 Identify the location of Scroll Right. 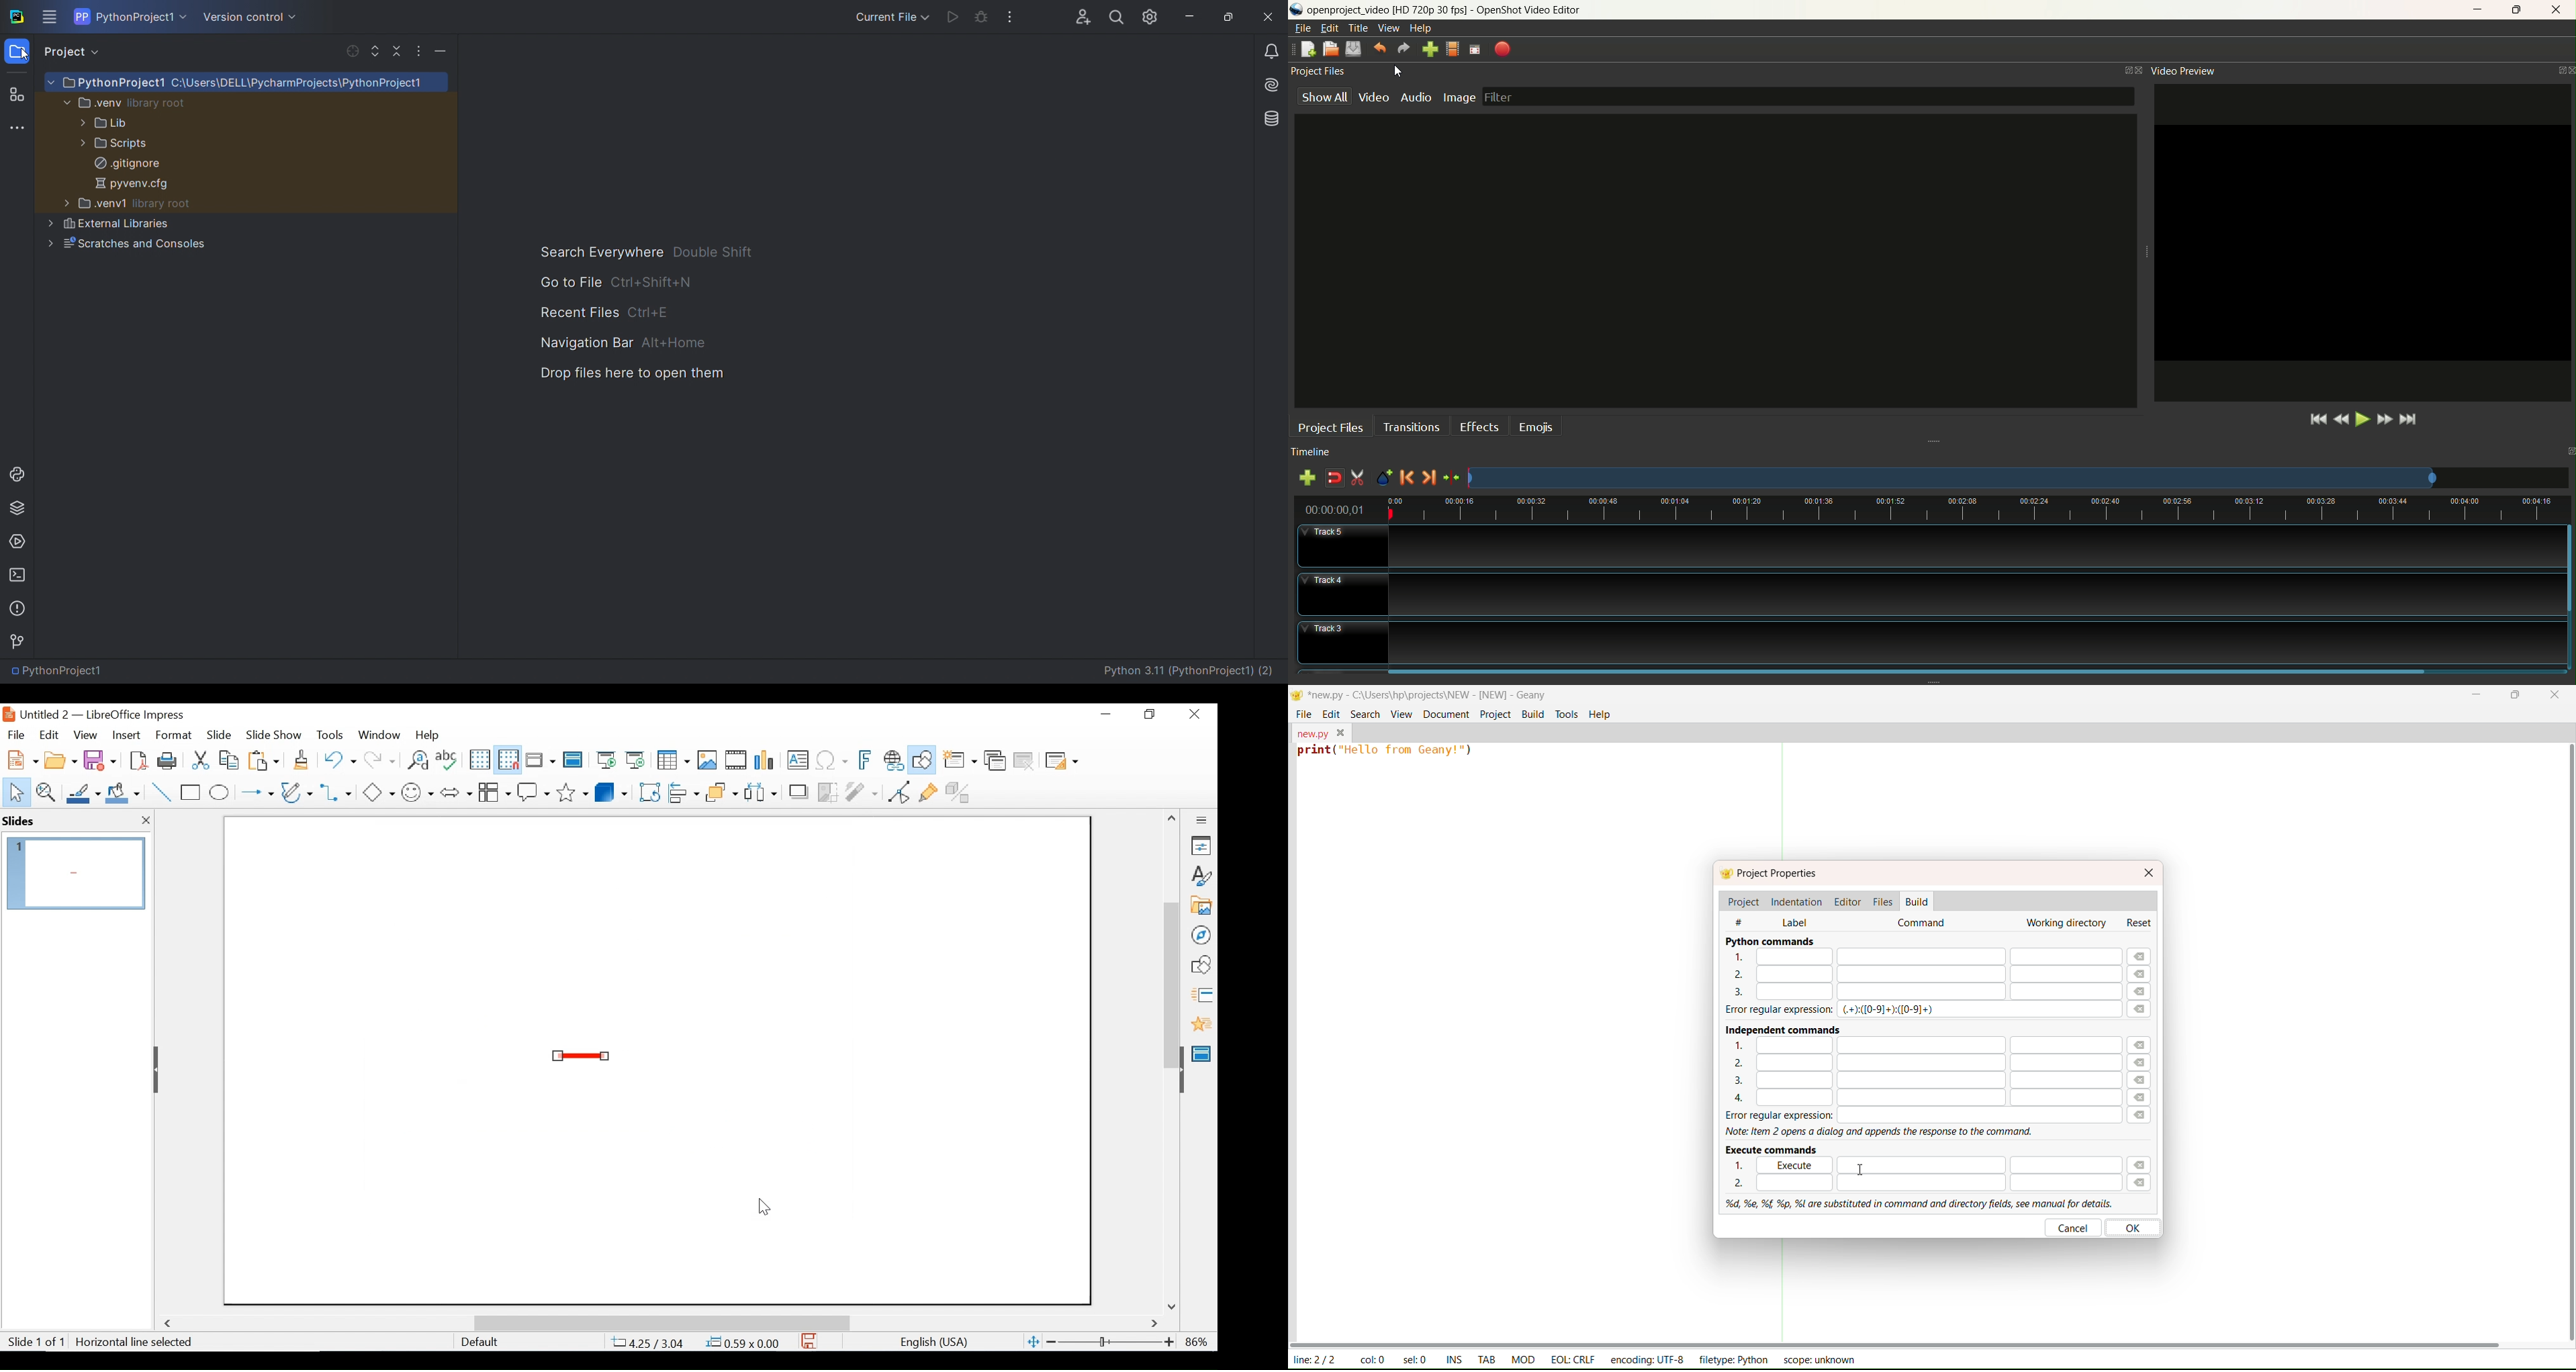
(1155, 1324).